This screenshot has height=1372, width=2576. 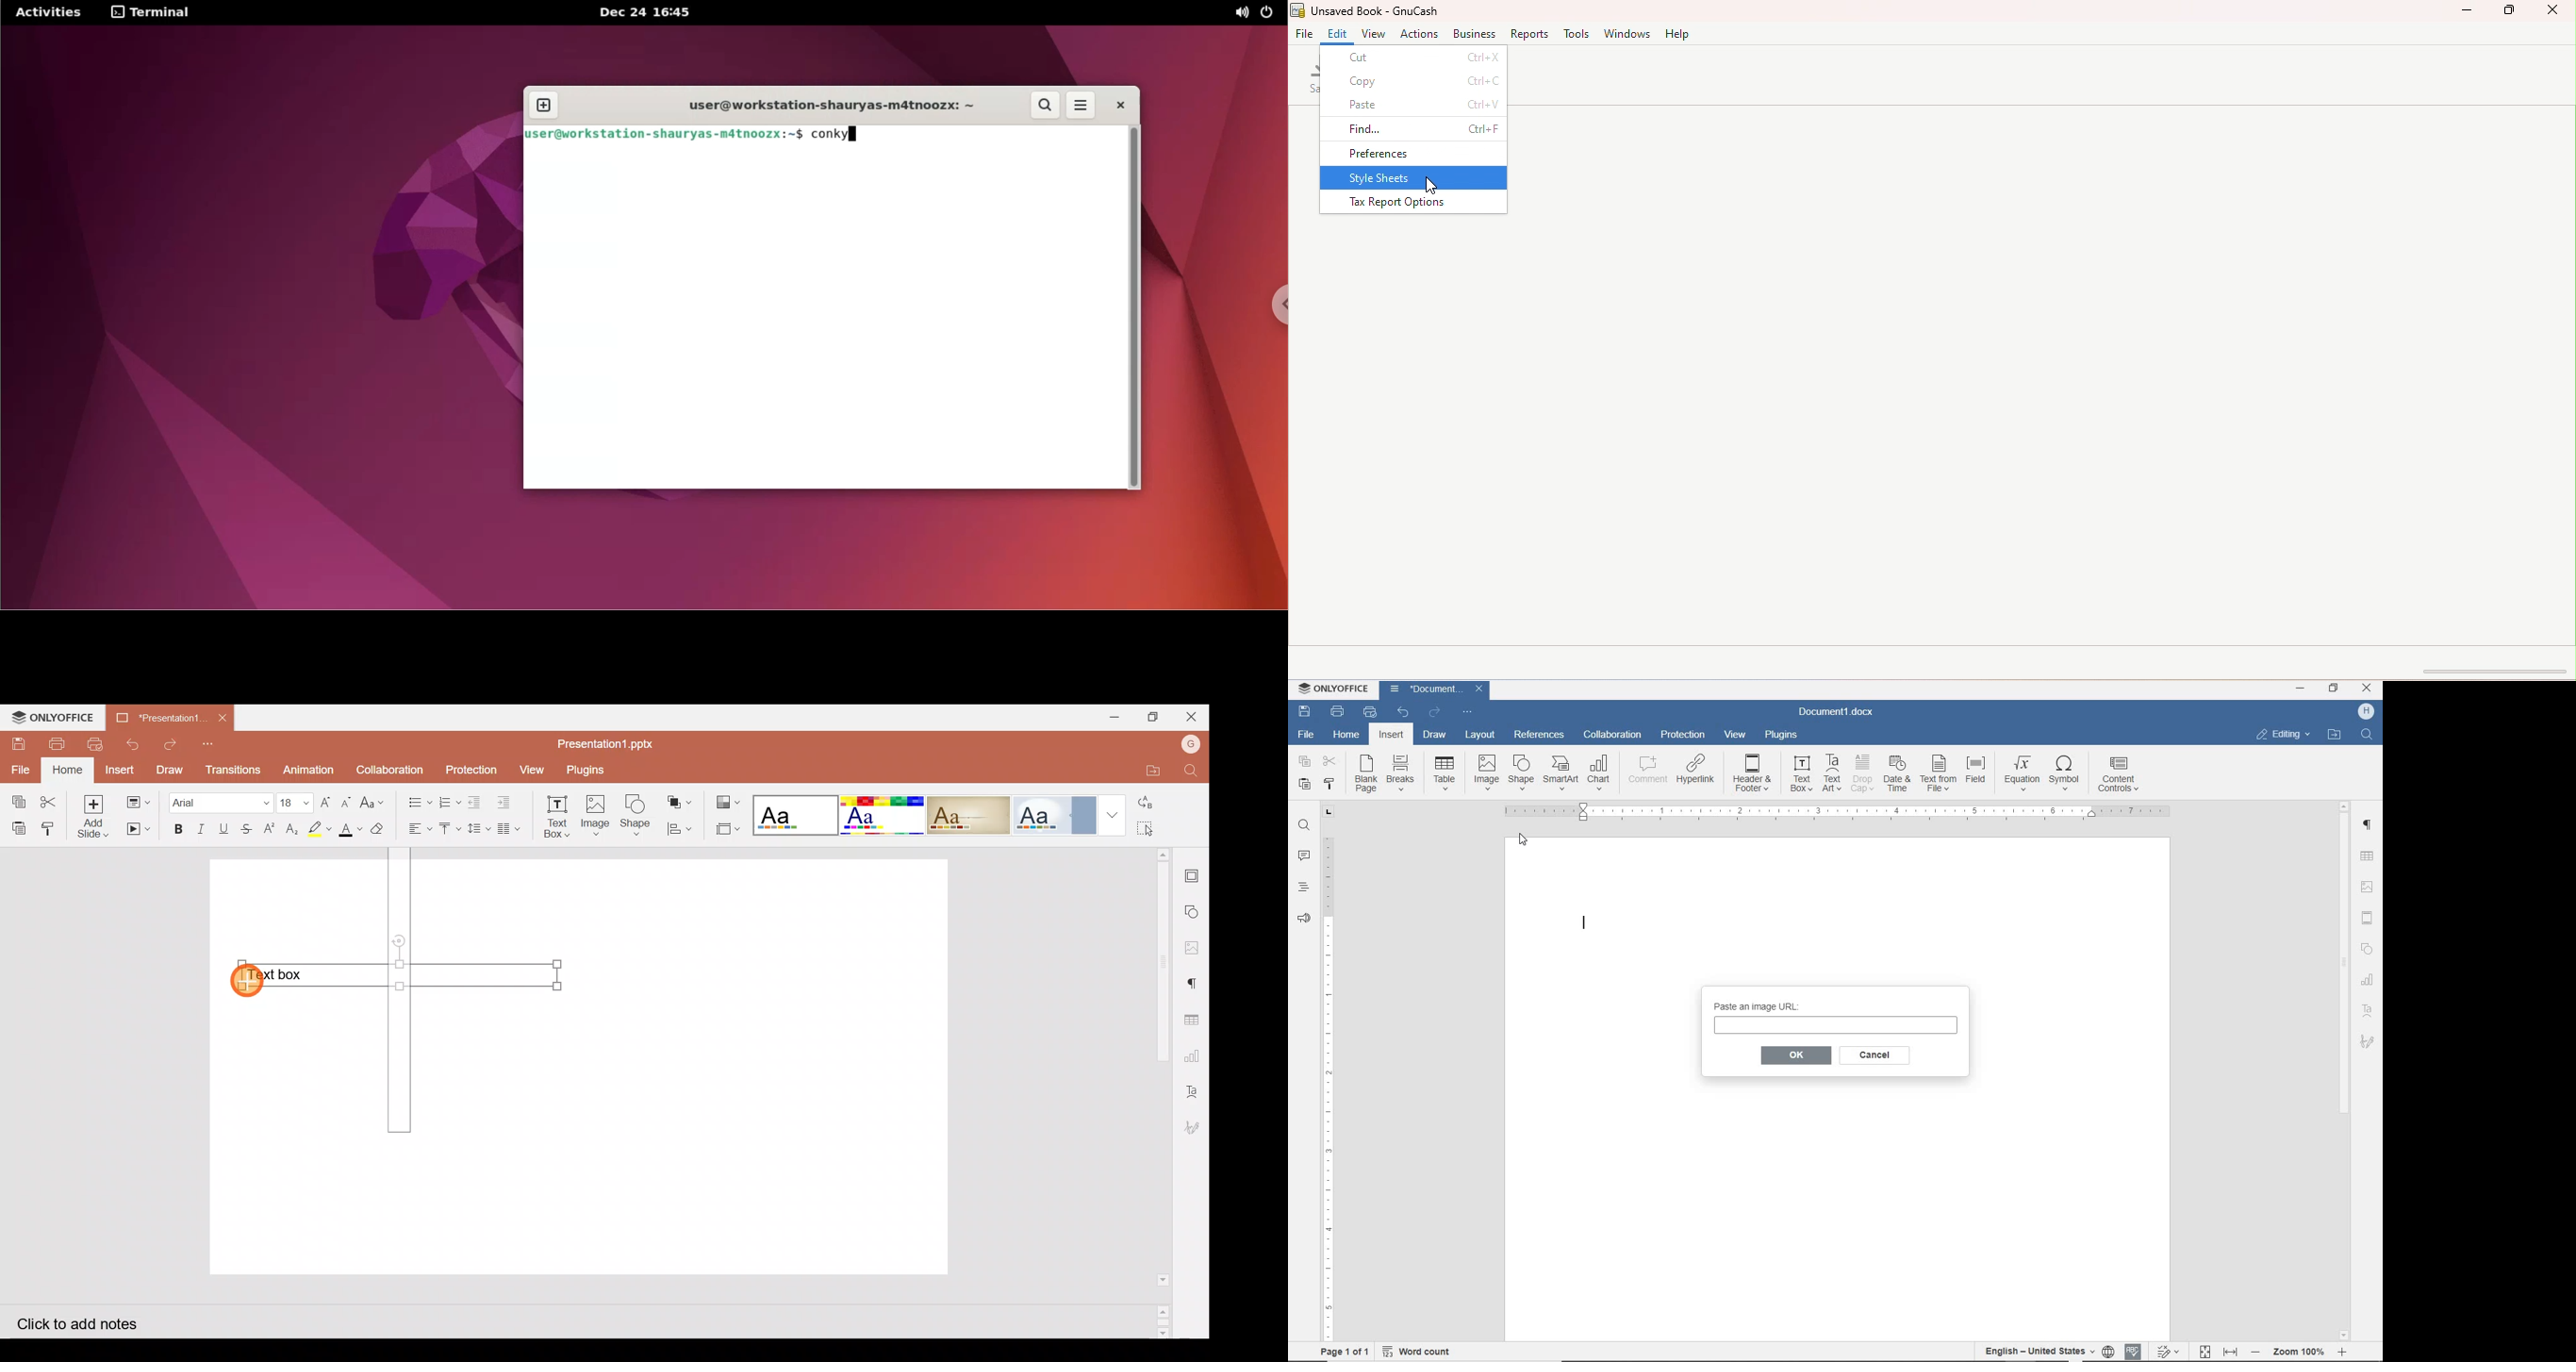 What do you see at coordinates (375, 800) in the screenshot?
I see `Change case` at bounding box center [375, 800].